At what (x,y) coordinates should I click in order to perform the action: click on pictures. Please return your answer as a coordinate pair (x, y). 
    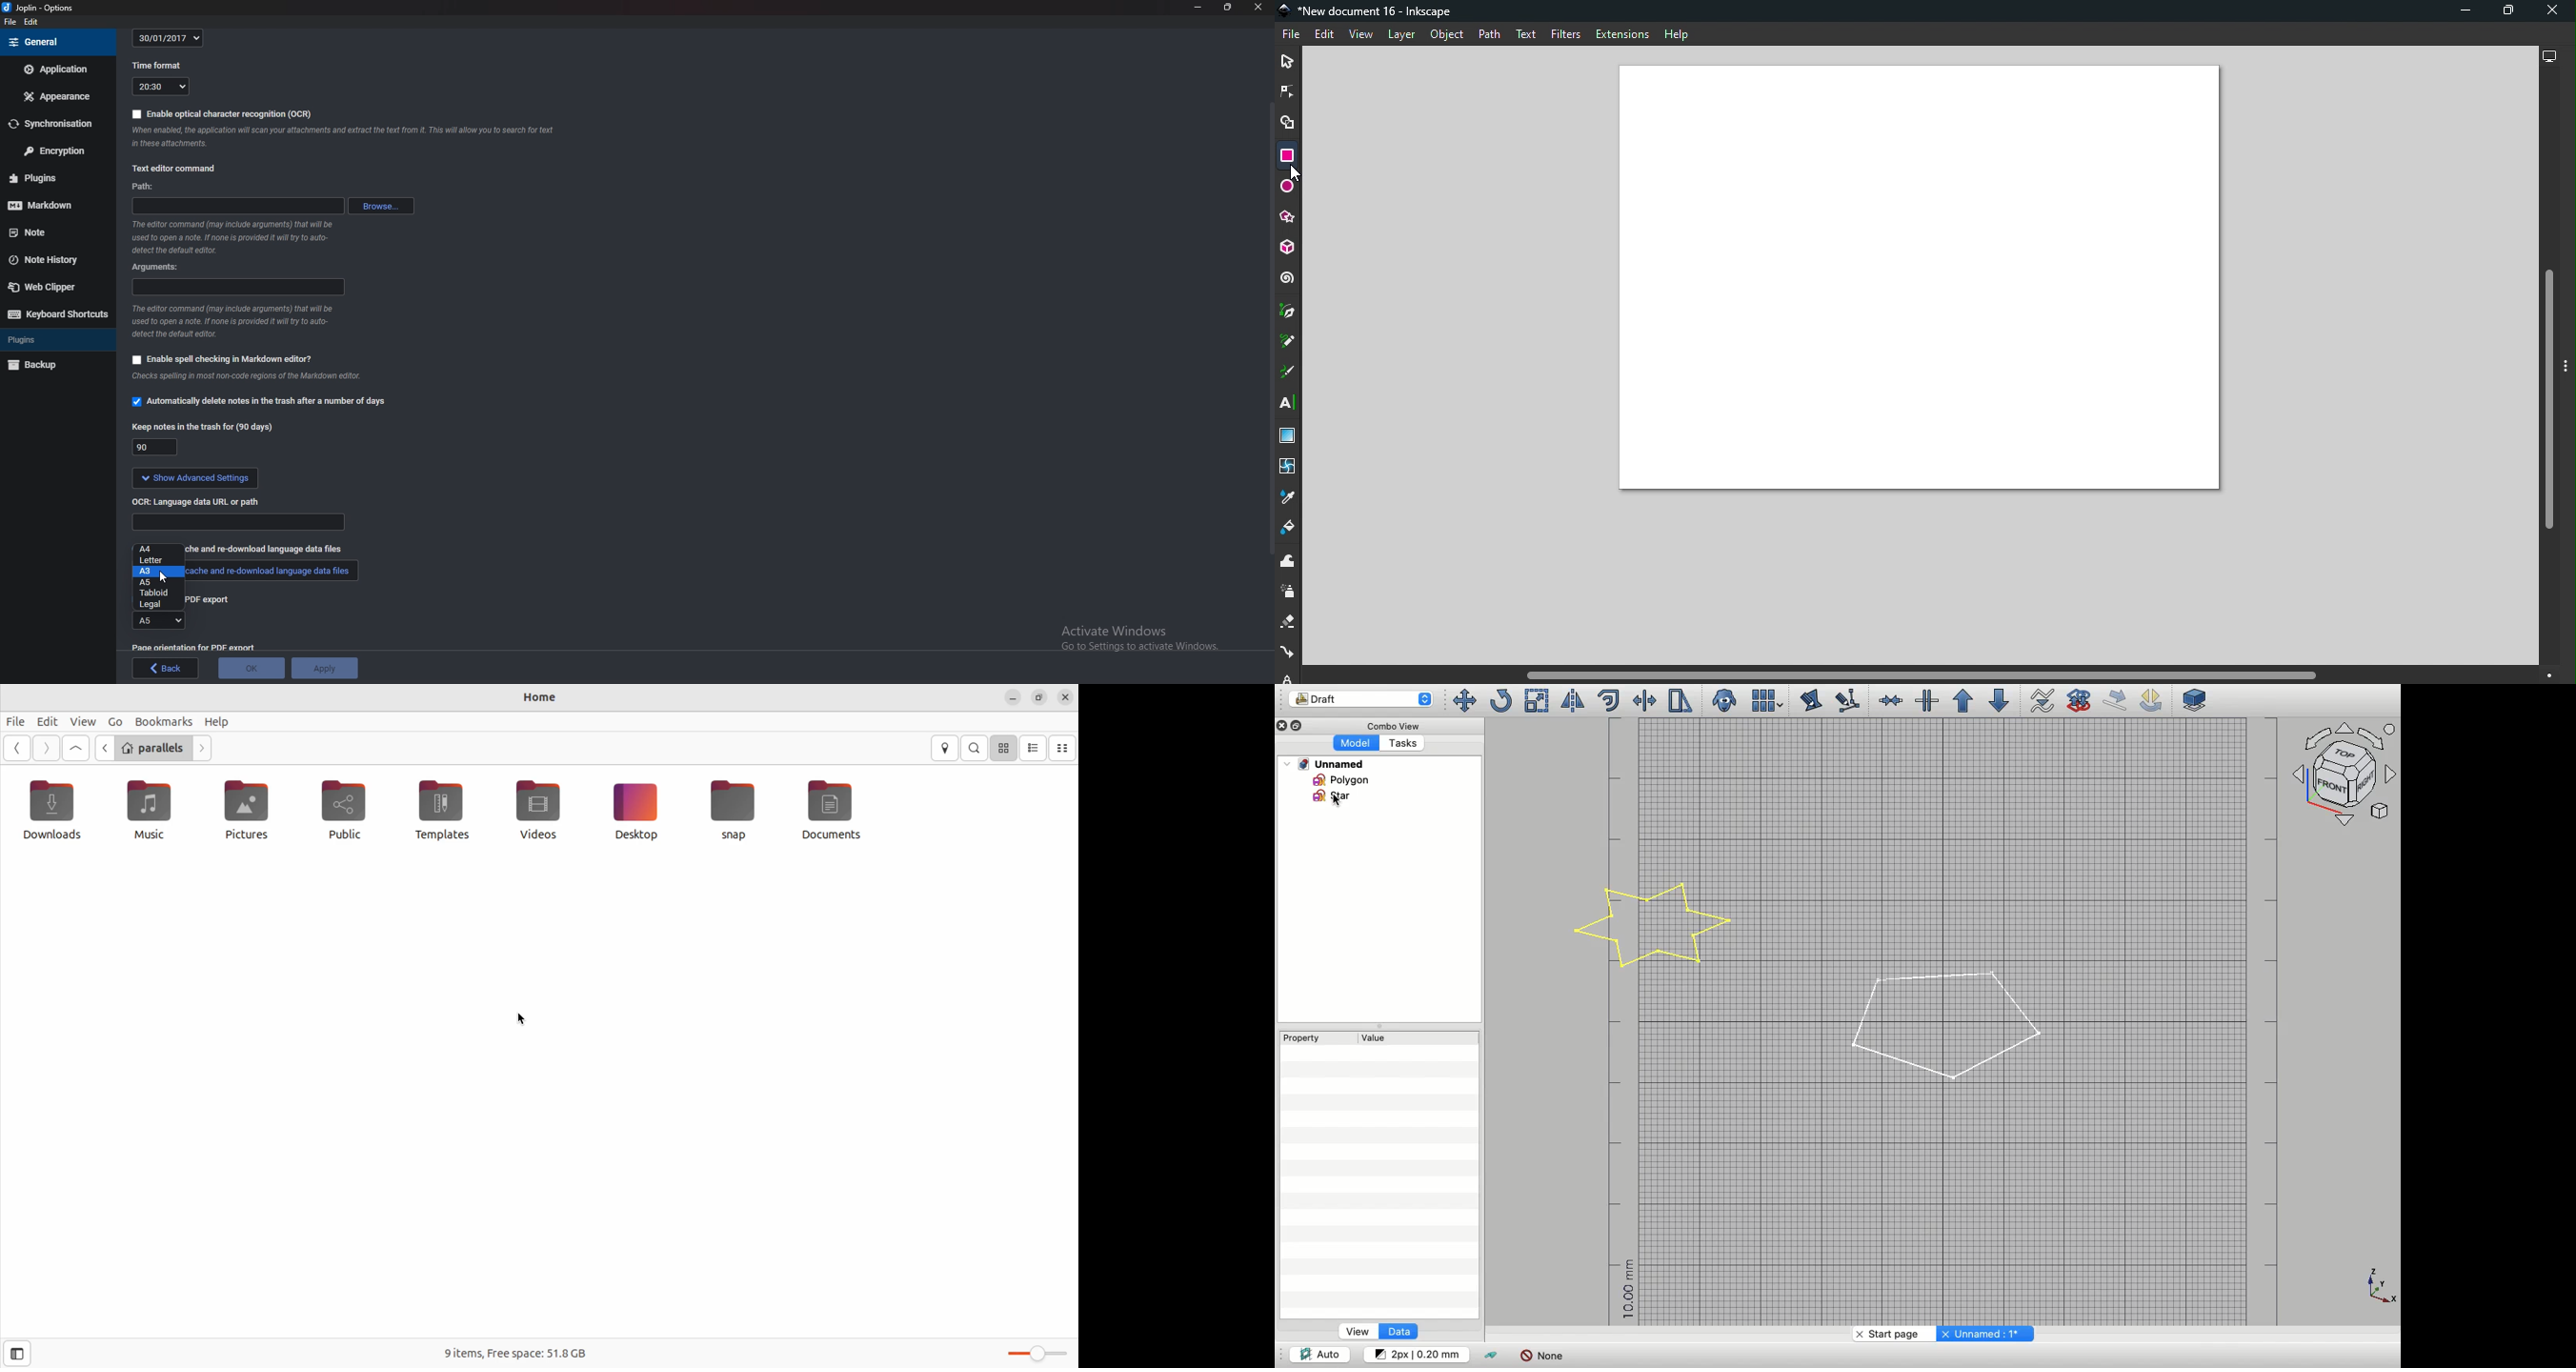
    Looking at the image, I should click on (246, 809).